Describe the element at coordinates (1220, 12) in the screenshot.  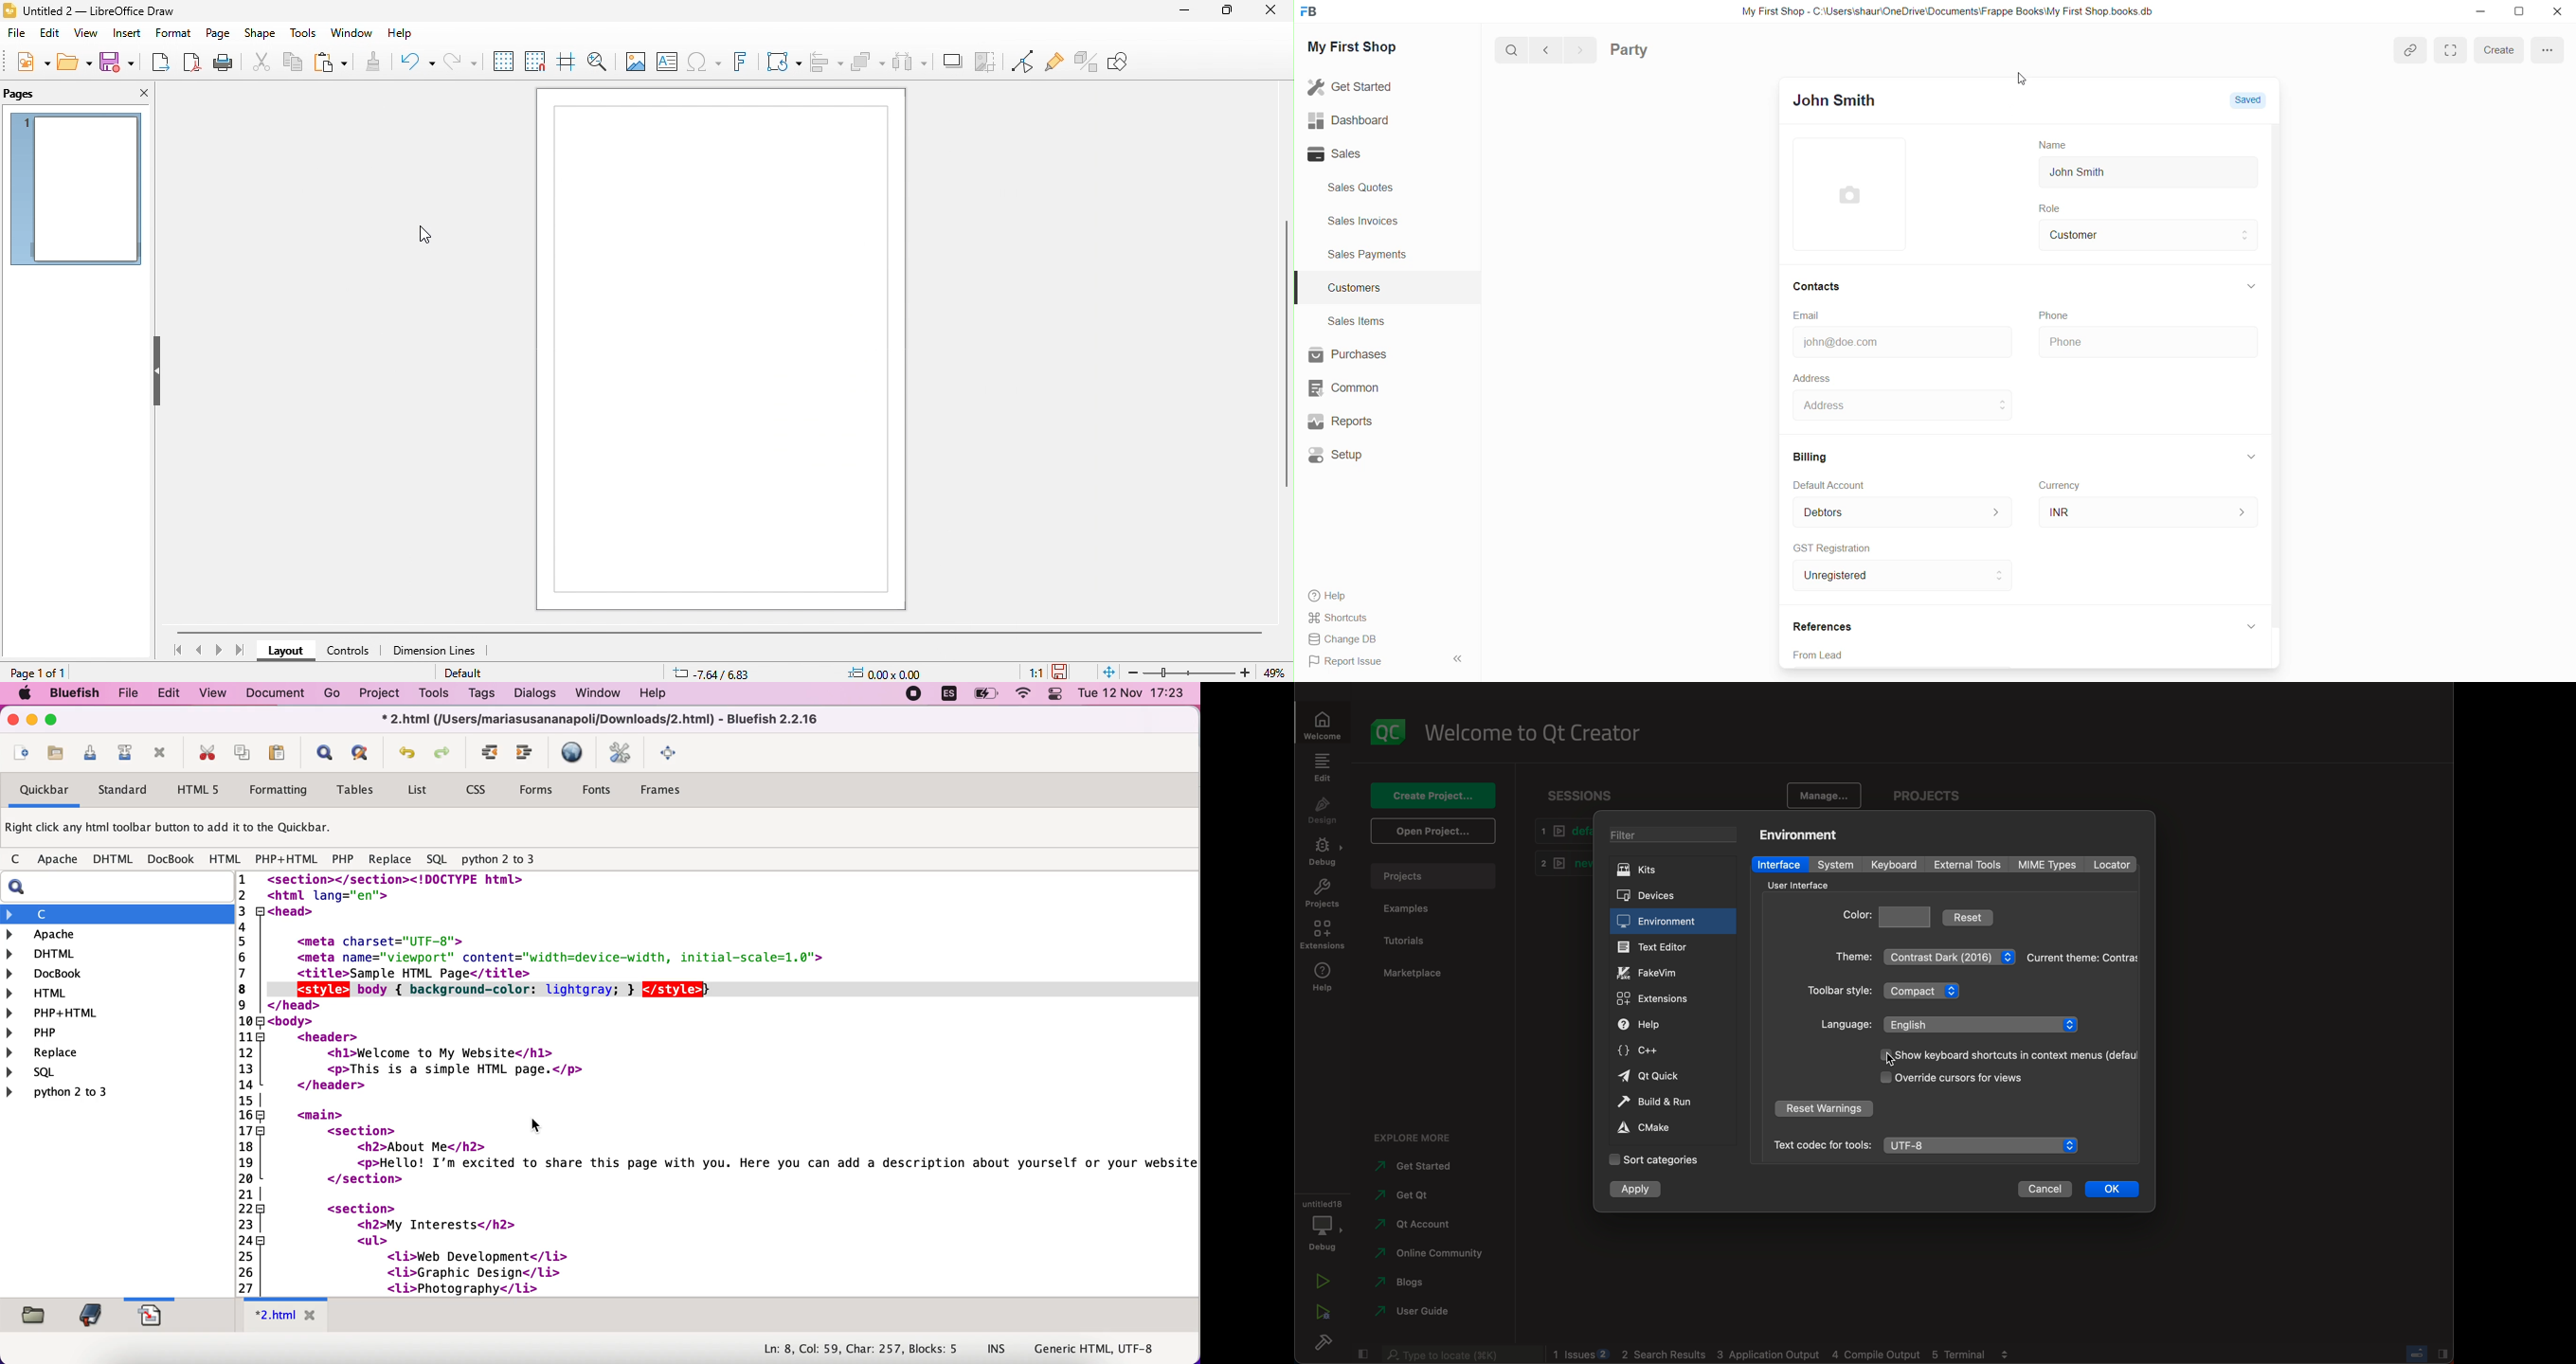
I see `maximize` at that location.